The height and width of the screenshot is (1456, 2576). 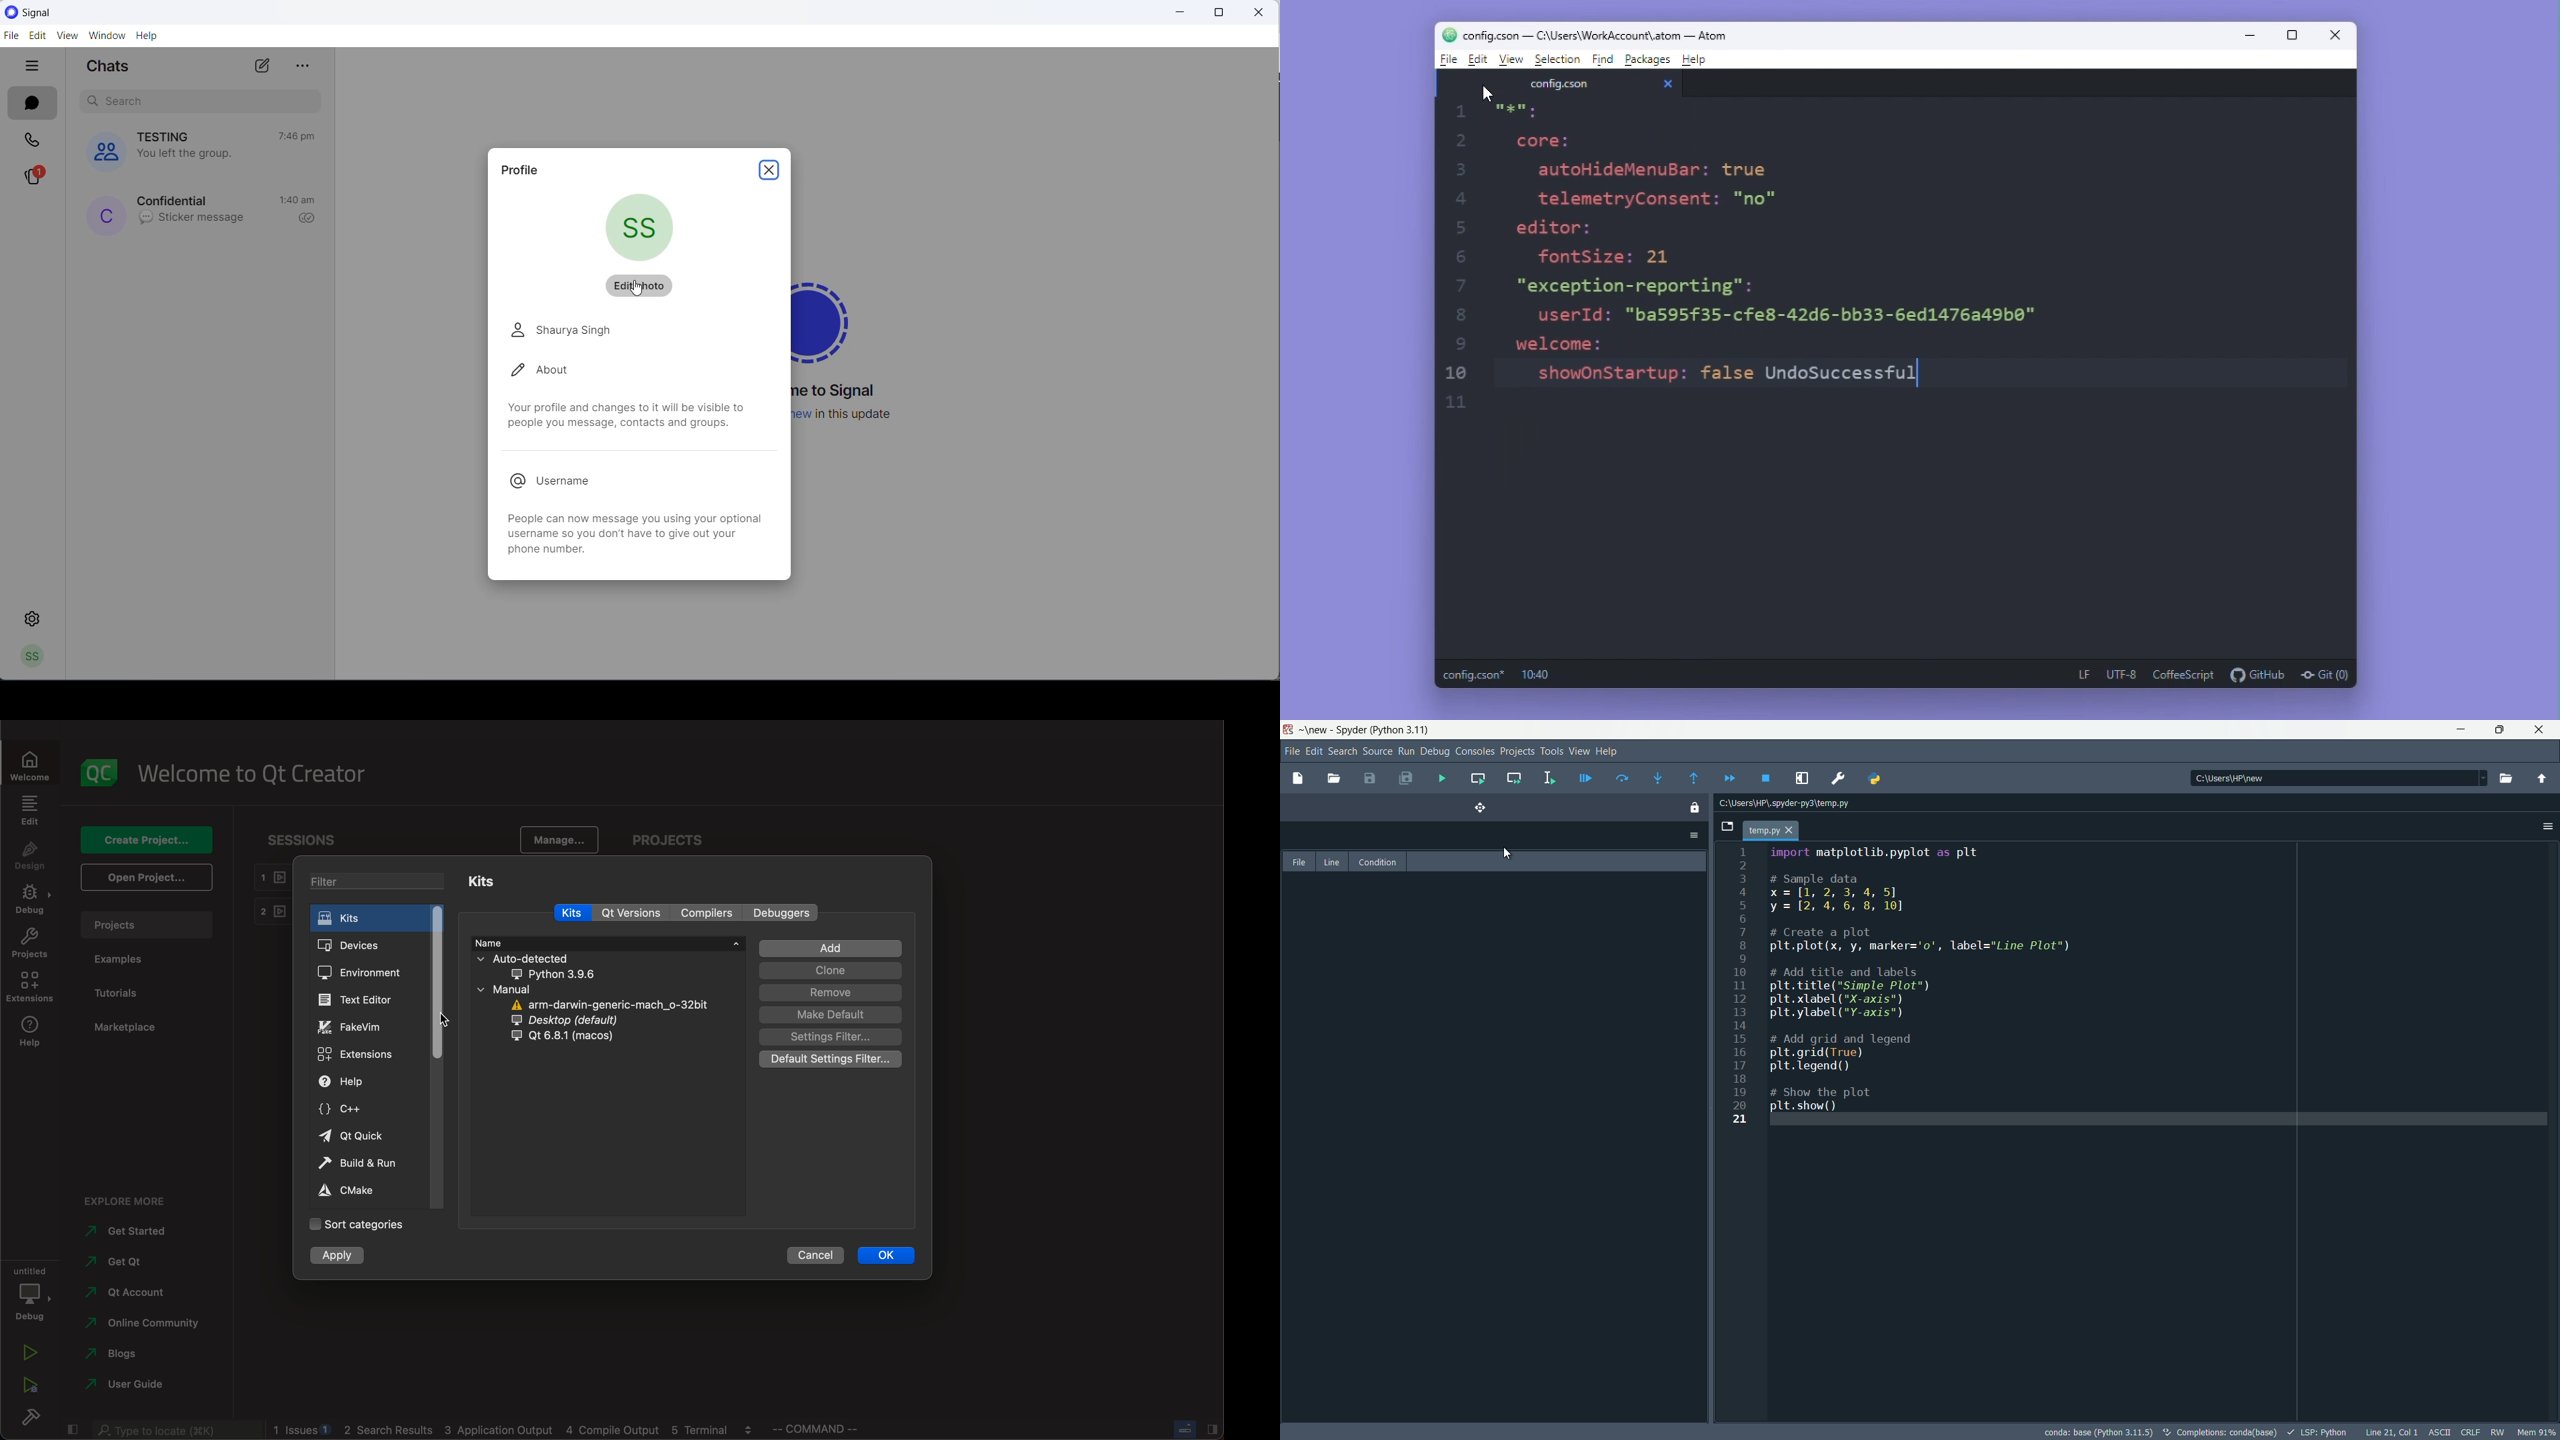 I want to click on close slide bar, so click(x=72, y=1429).